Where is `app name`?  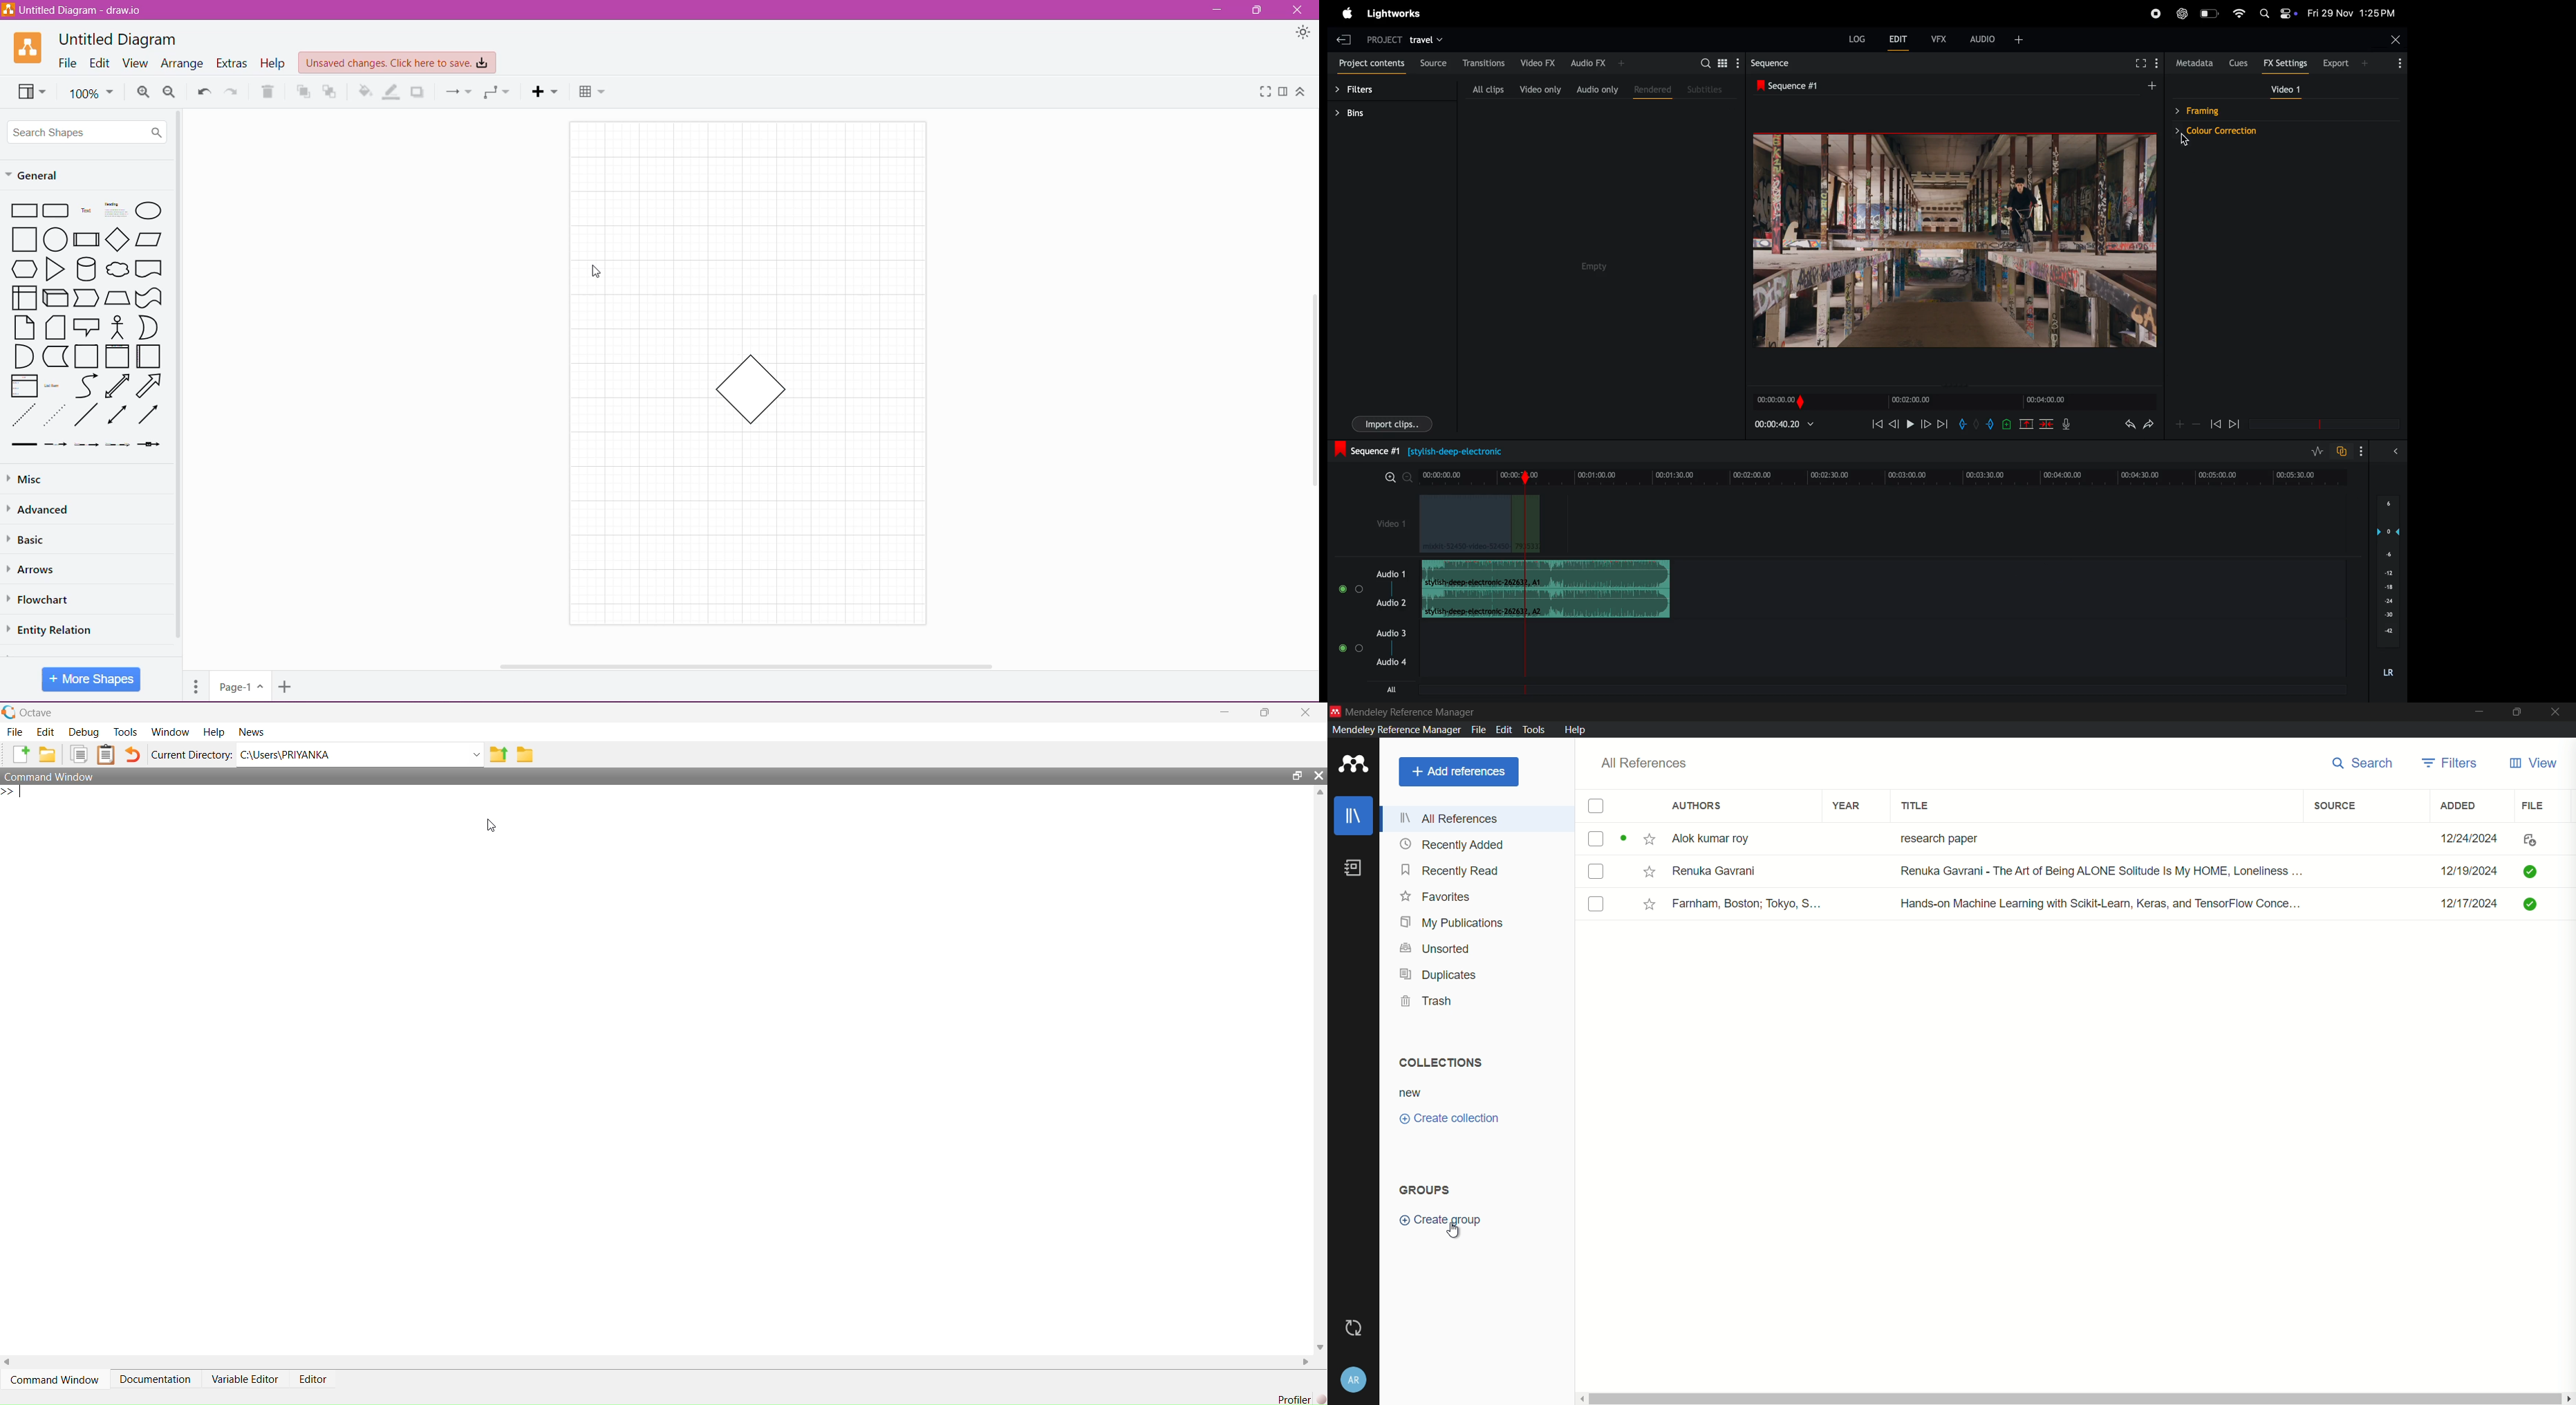
app name is located at coordinates (1394, 730).